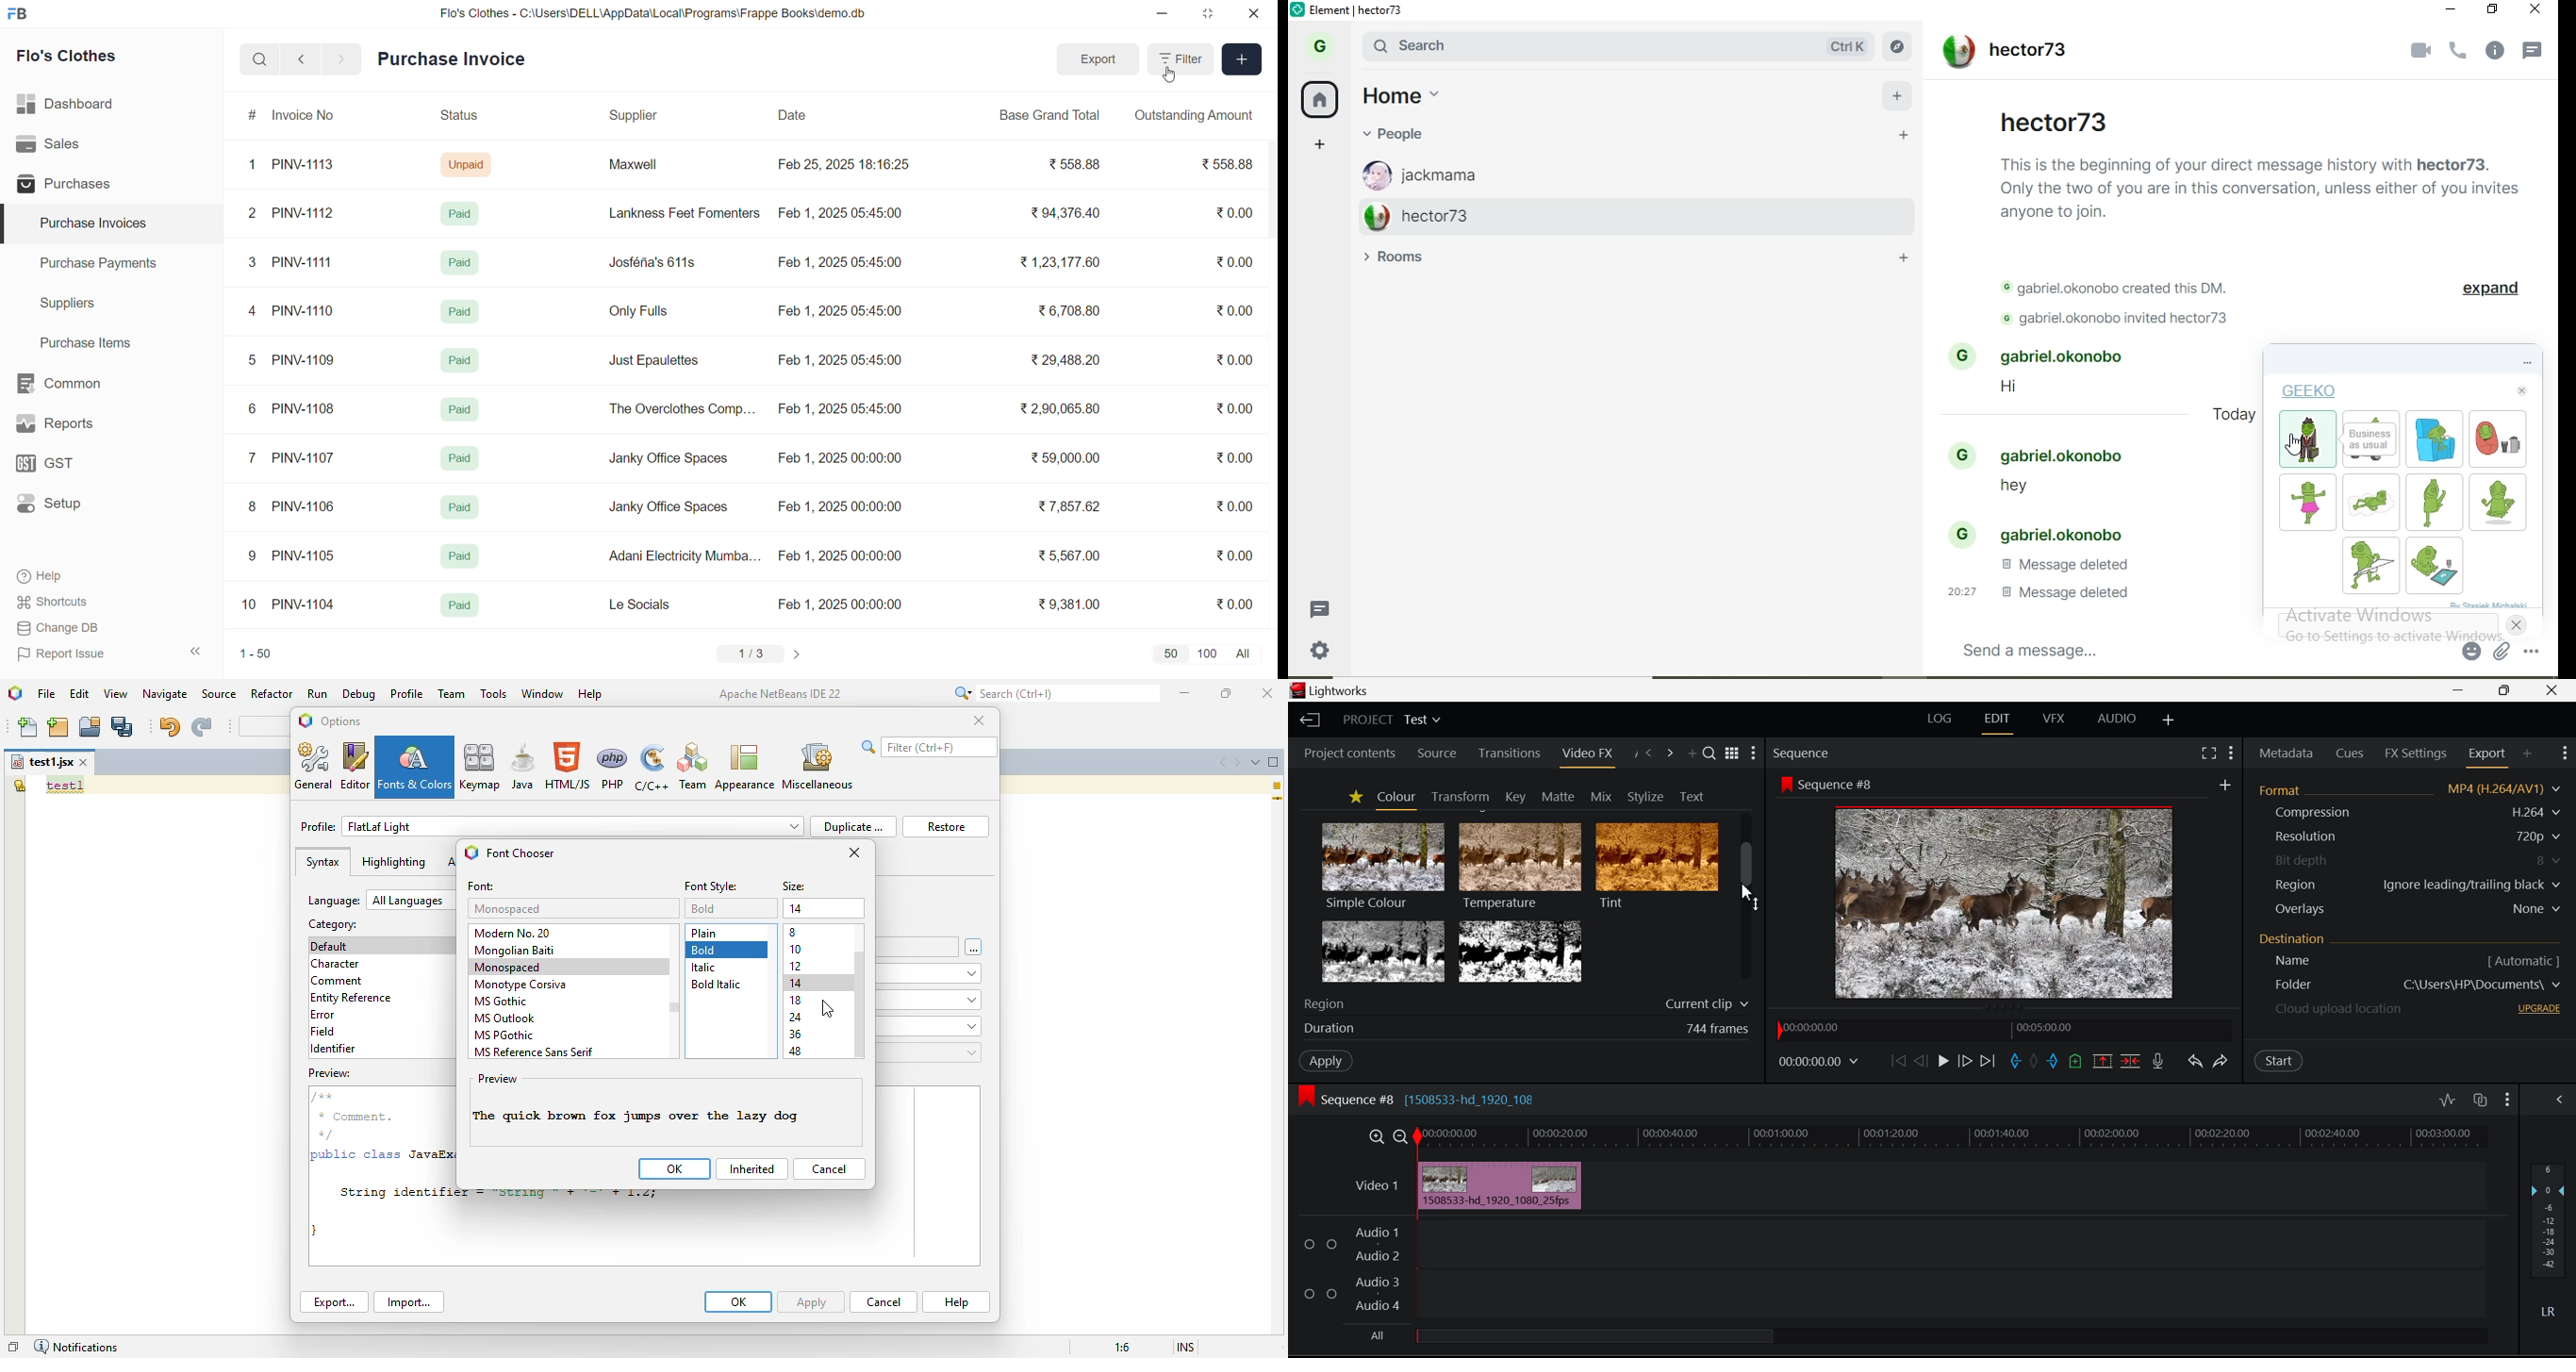  Describe the element at coordinates (255, 312) in the screenshot. I see `4` at that location.